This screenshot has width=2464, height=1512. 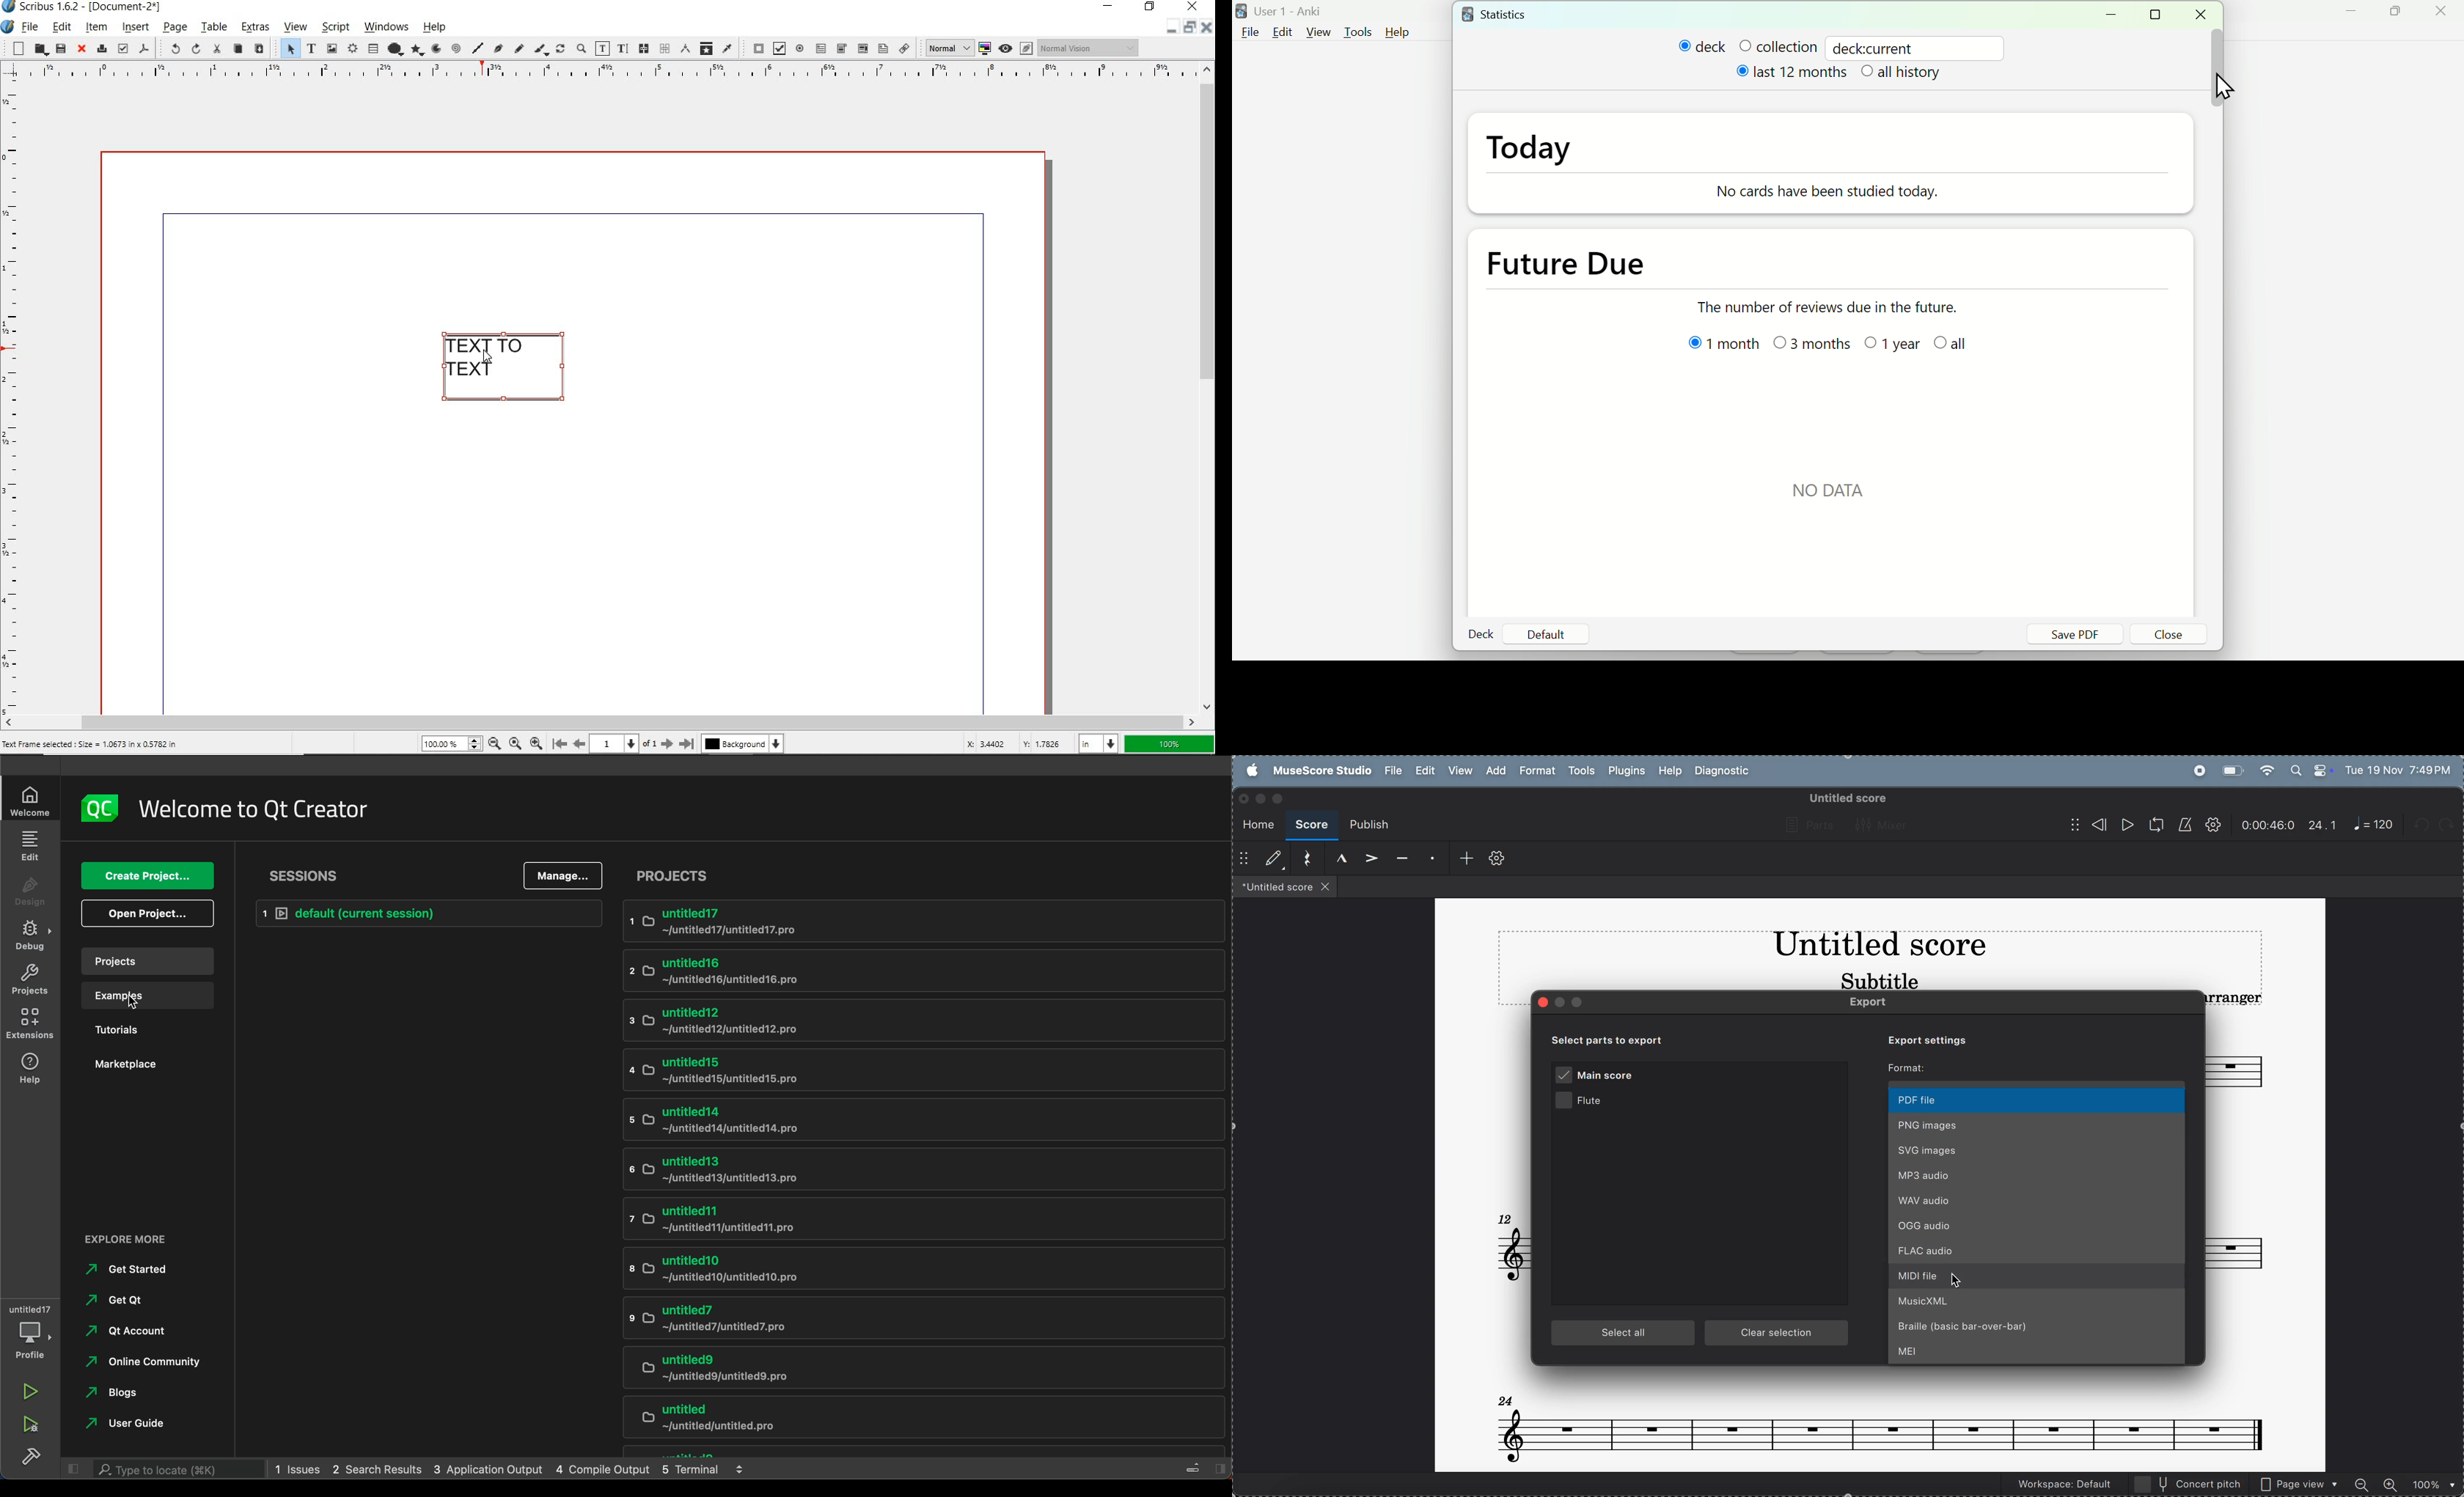 I want to click on MP3, so click(x=2037, y=1175).